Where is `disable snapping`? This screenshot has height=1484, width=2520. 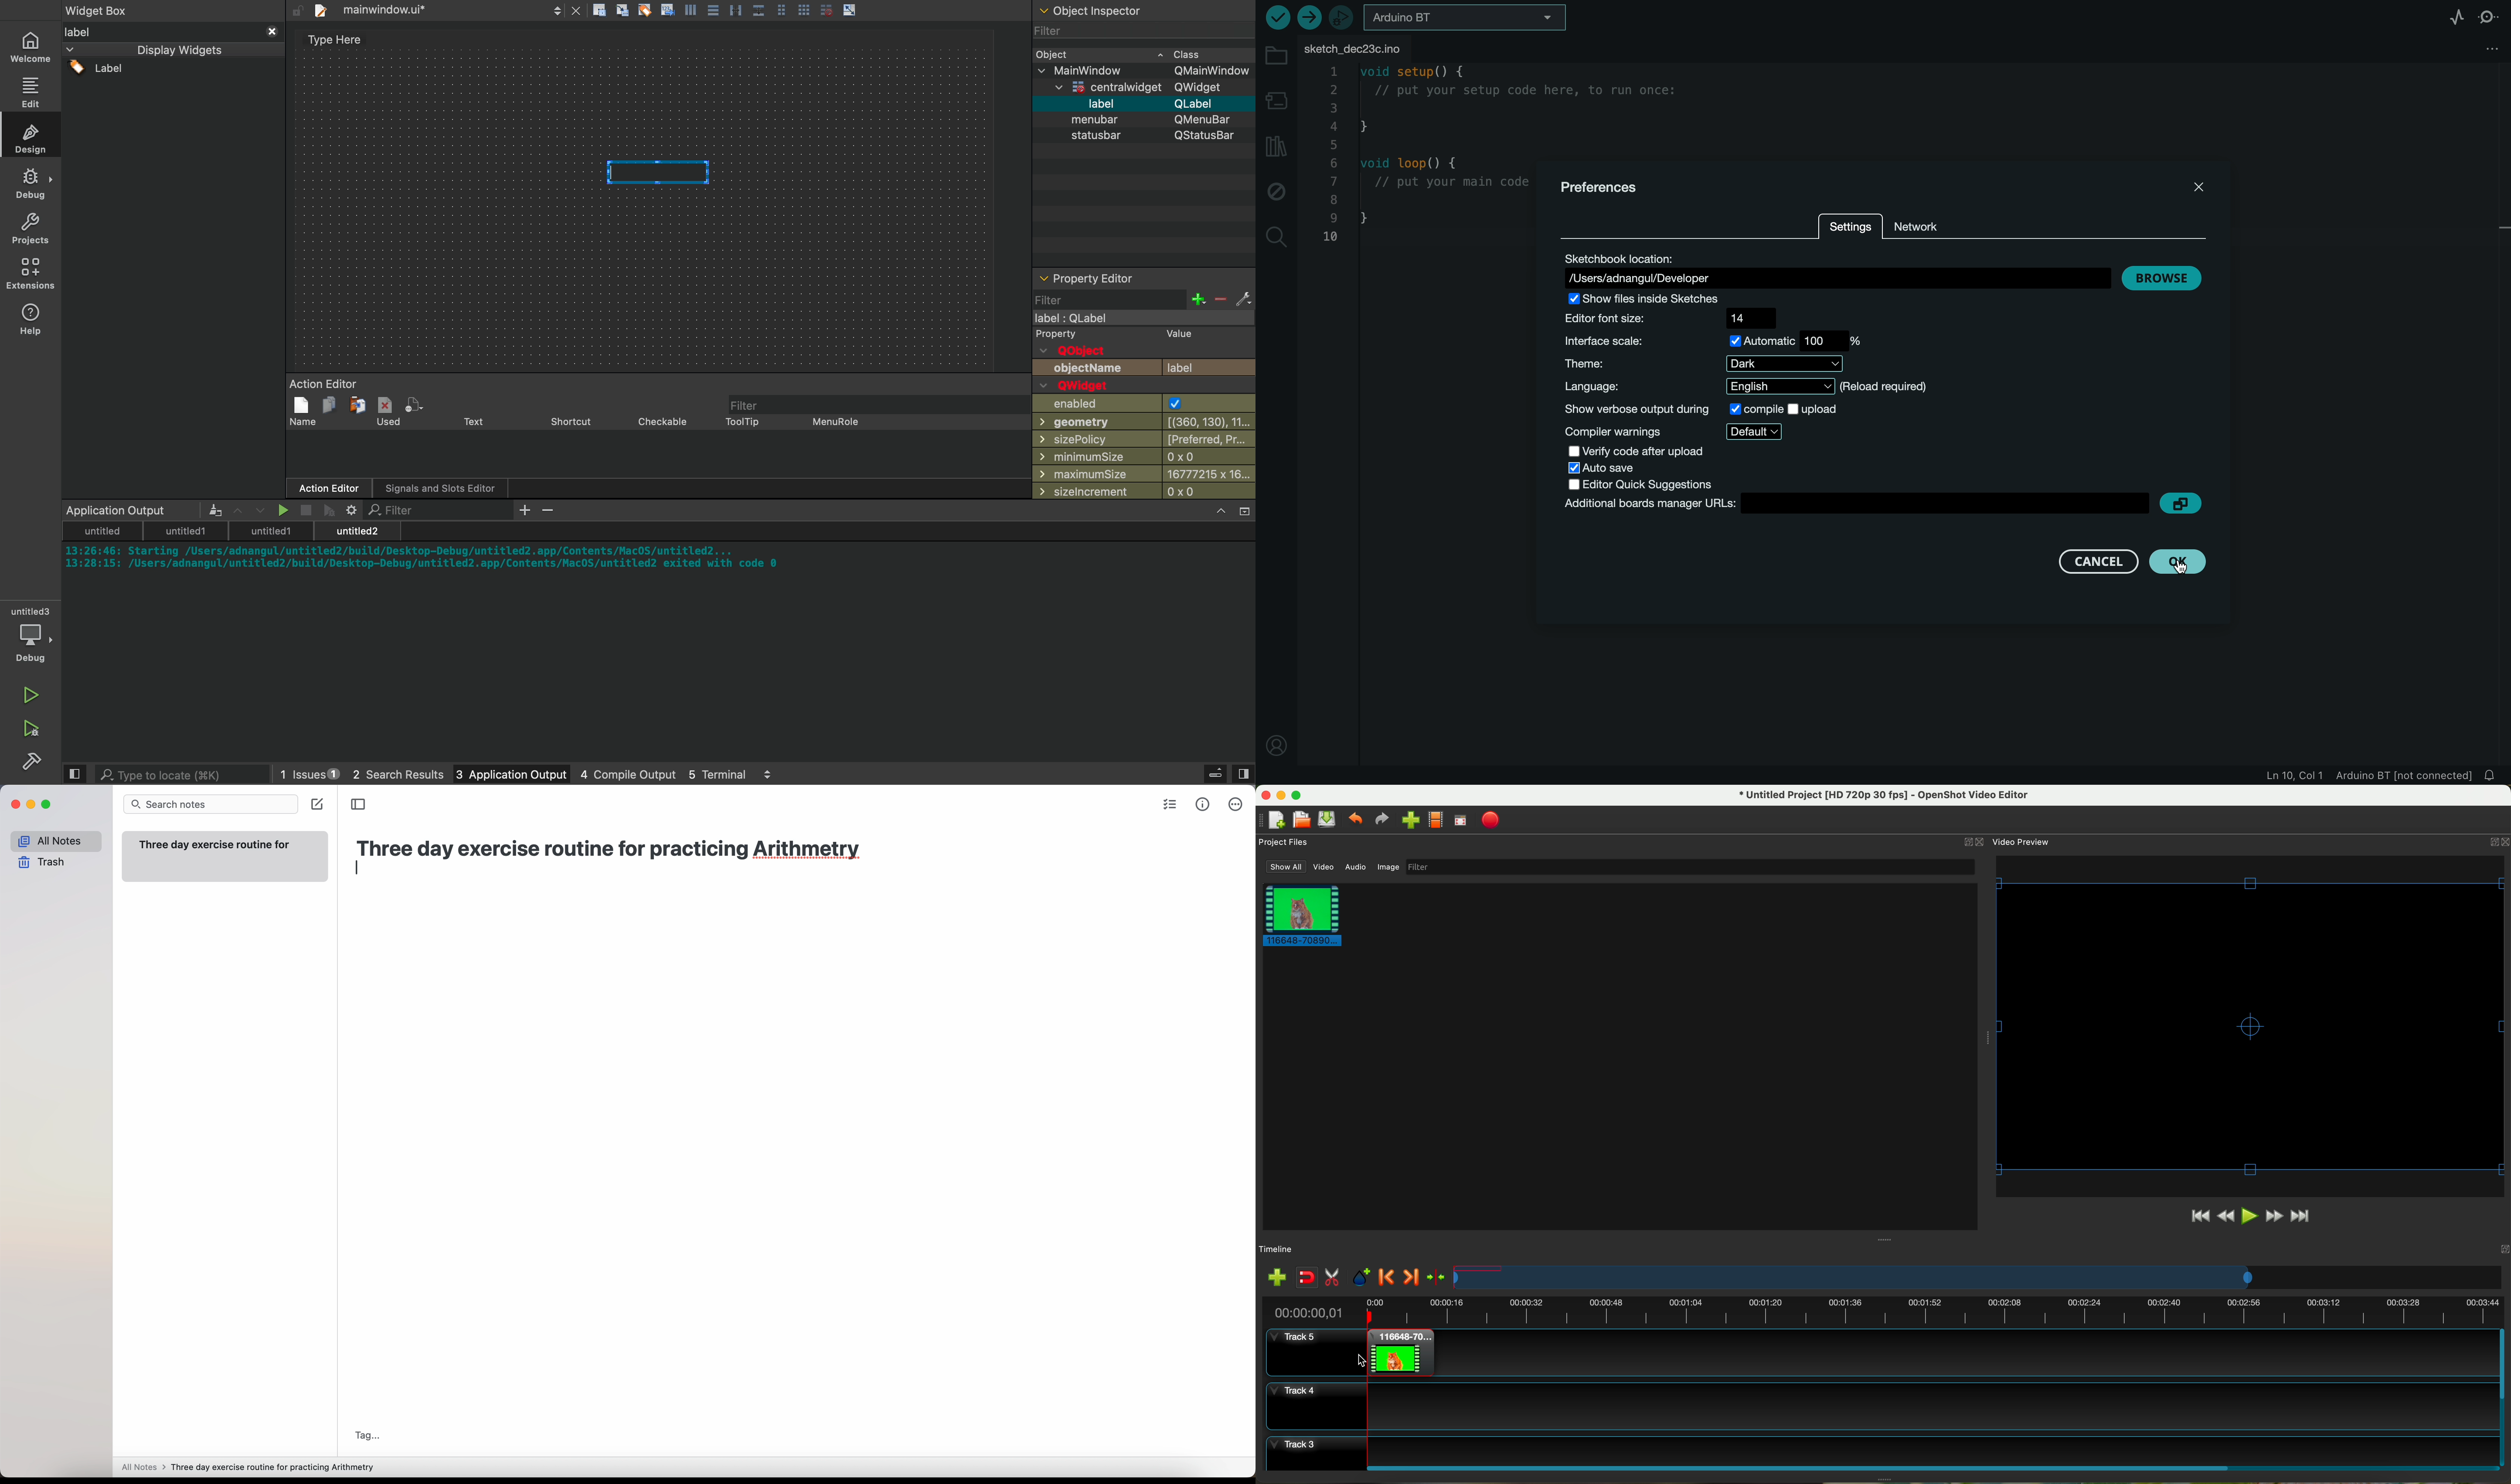
disable snapping is located at coordinates (1307, 1278).